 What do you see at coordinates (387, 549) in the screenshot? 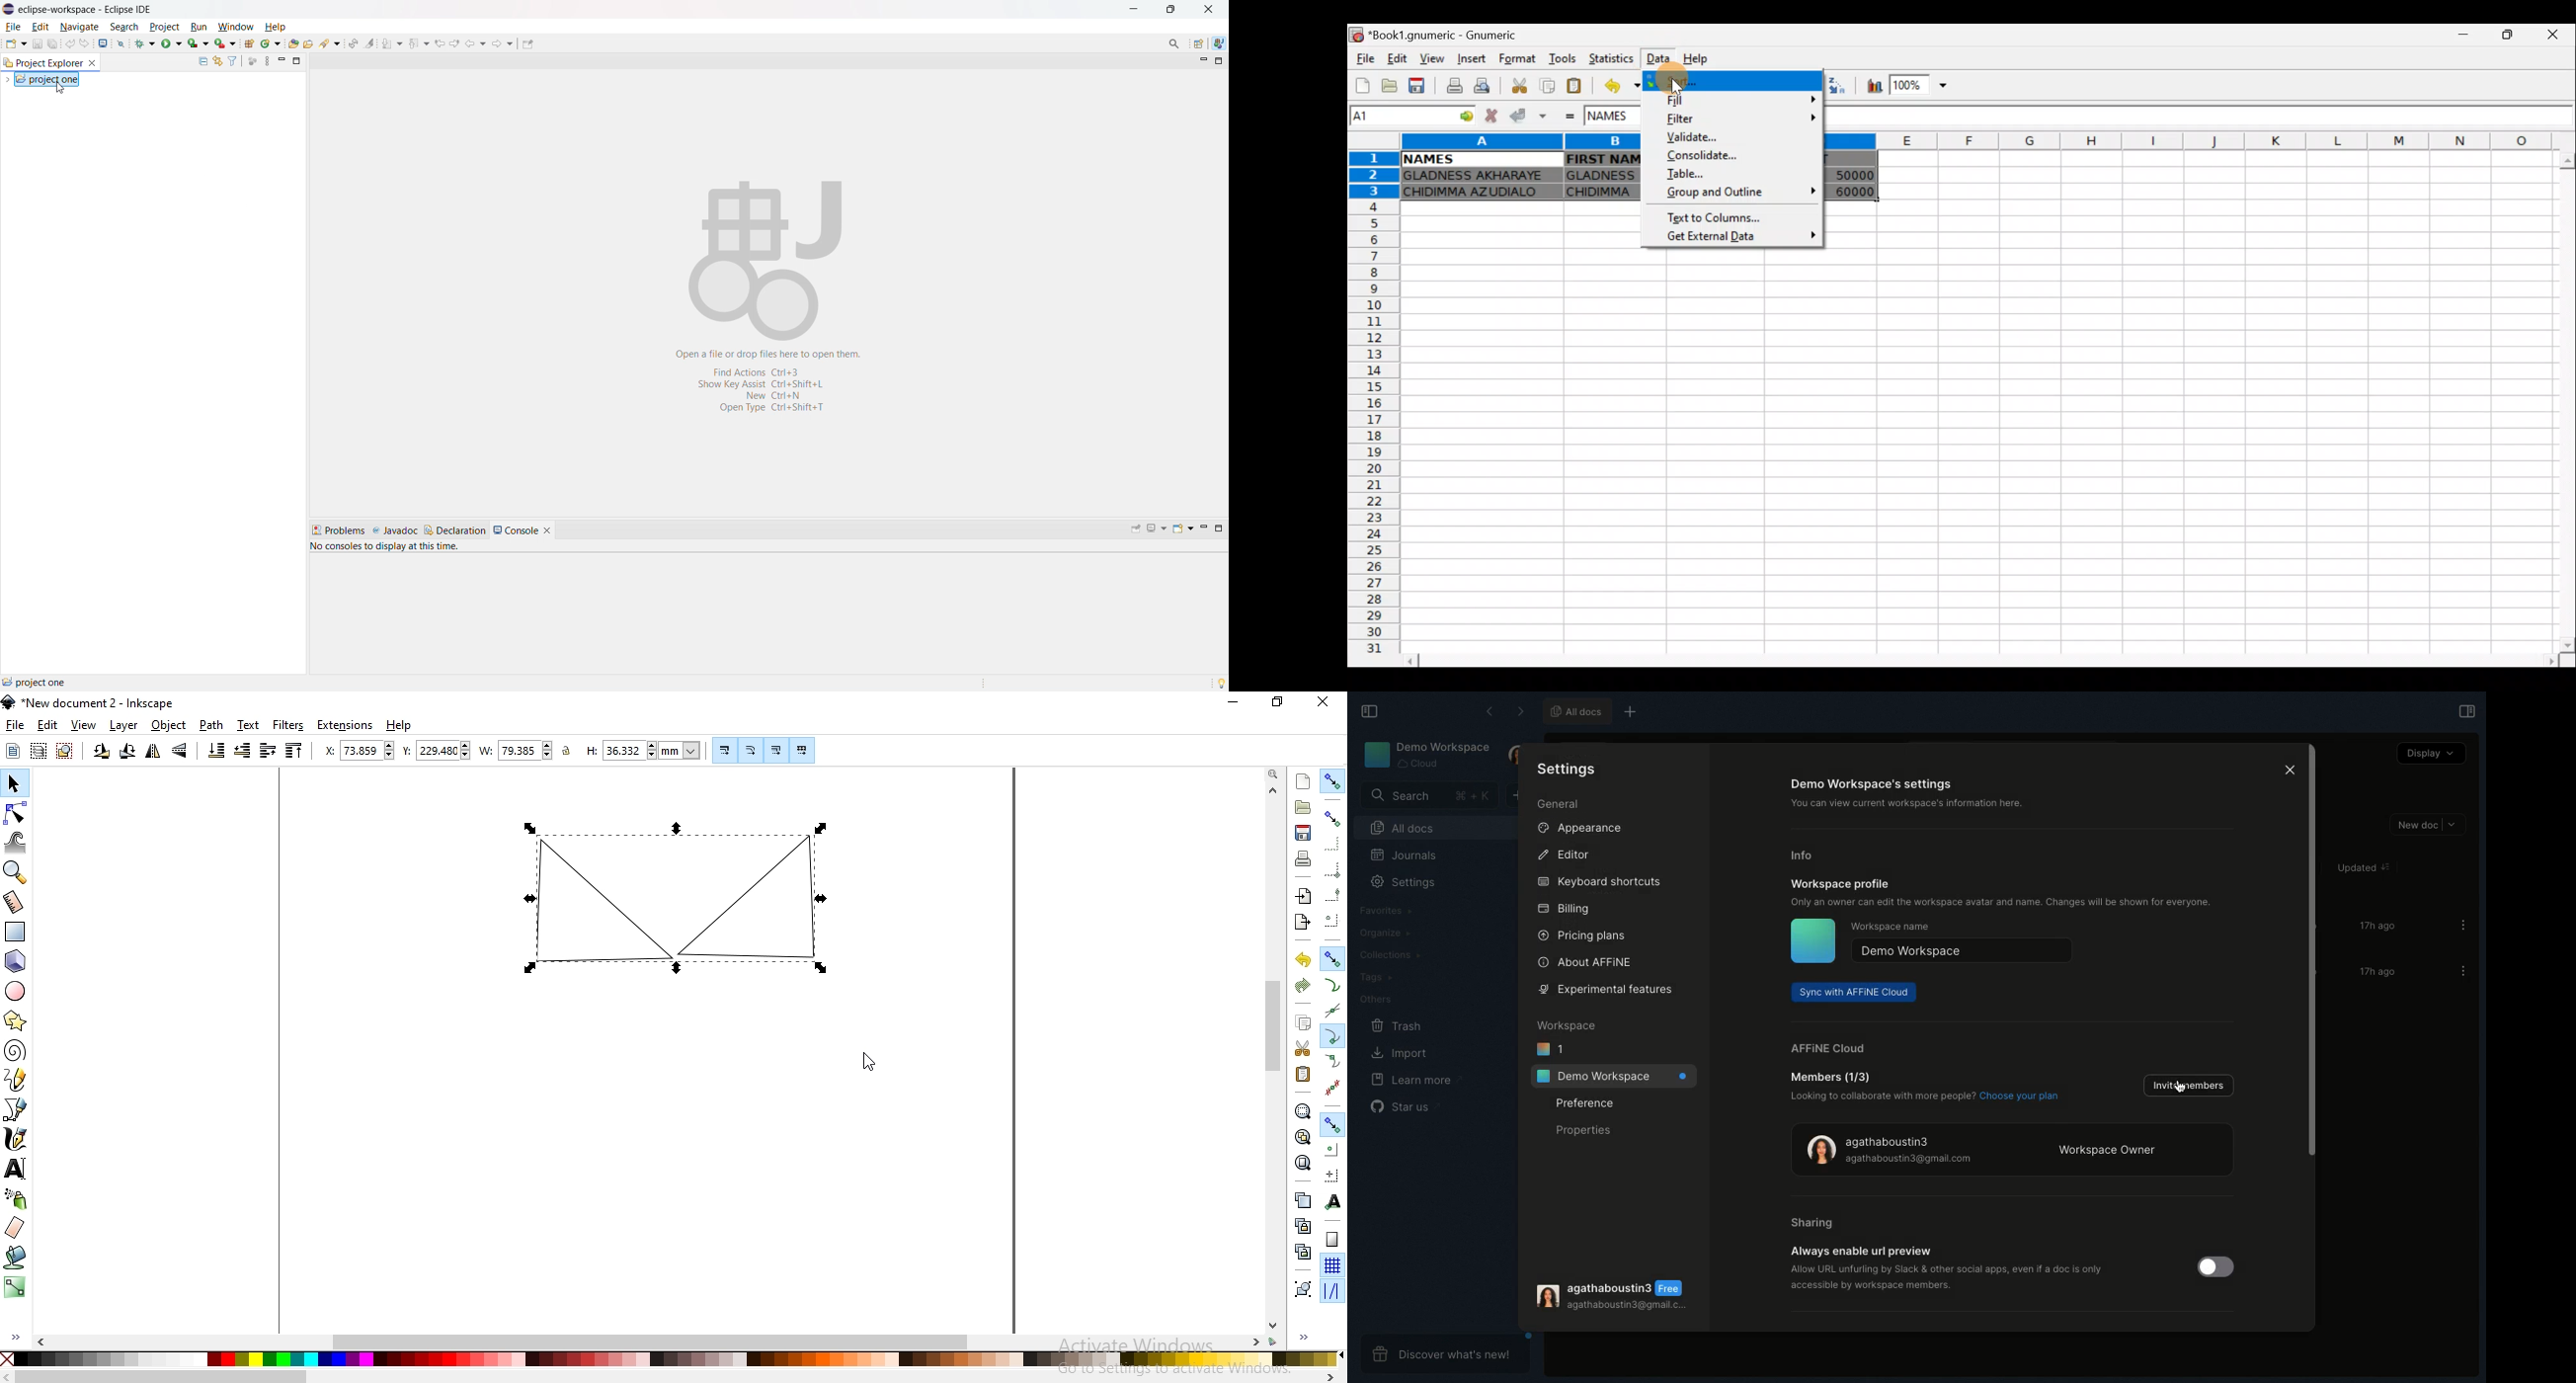
I see `no consoles to display at this time. ` at bounding box center [387, 549].